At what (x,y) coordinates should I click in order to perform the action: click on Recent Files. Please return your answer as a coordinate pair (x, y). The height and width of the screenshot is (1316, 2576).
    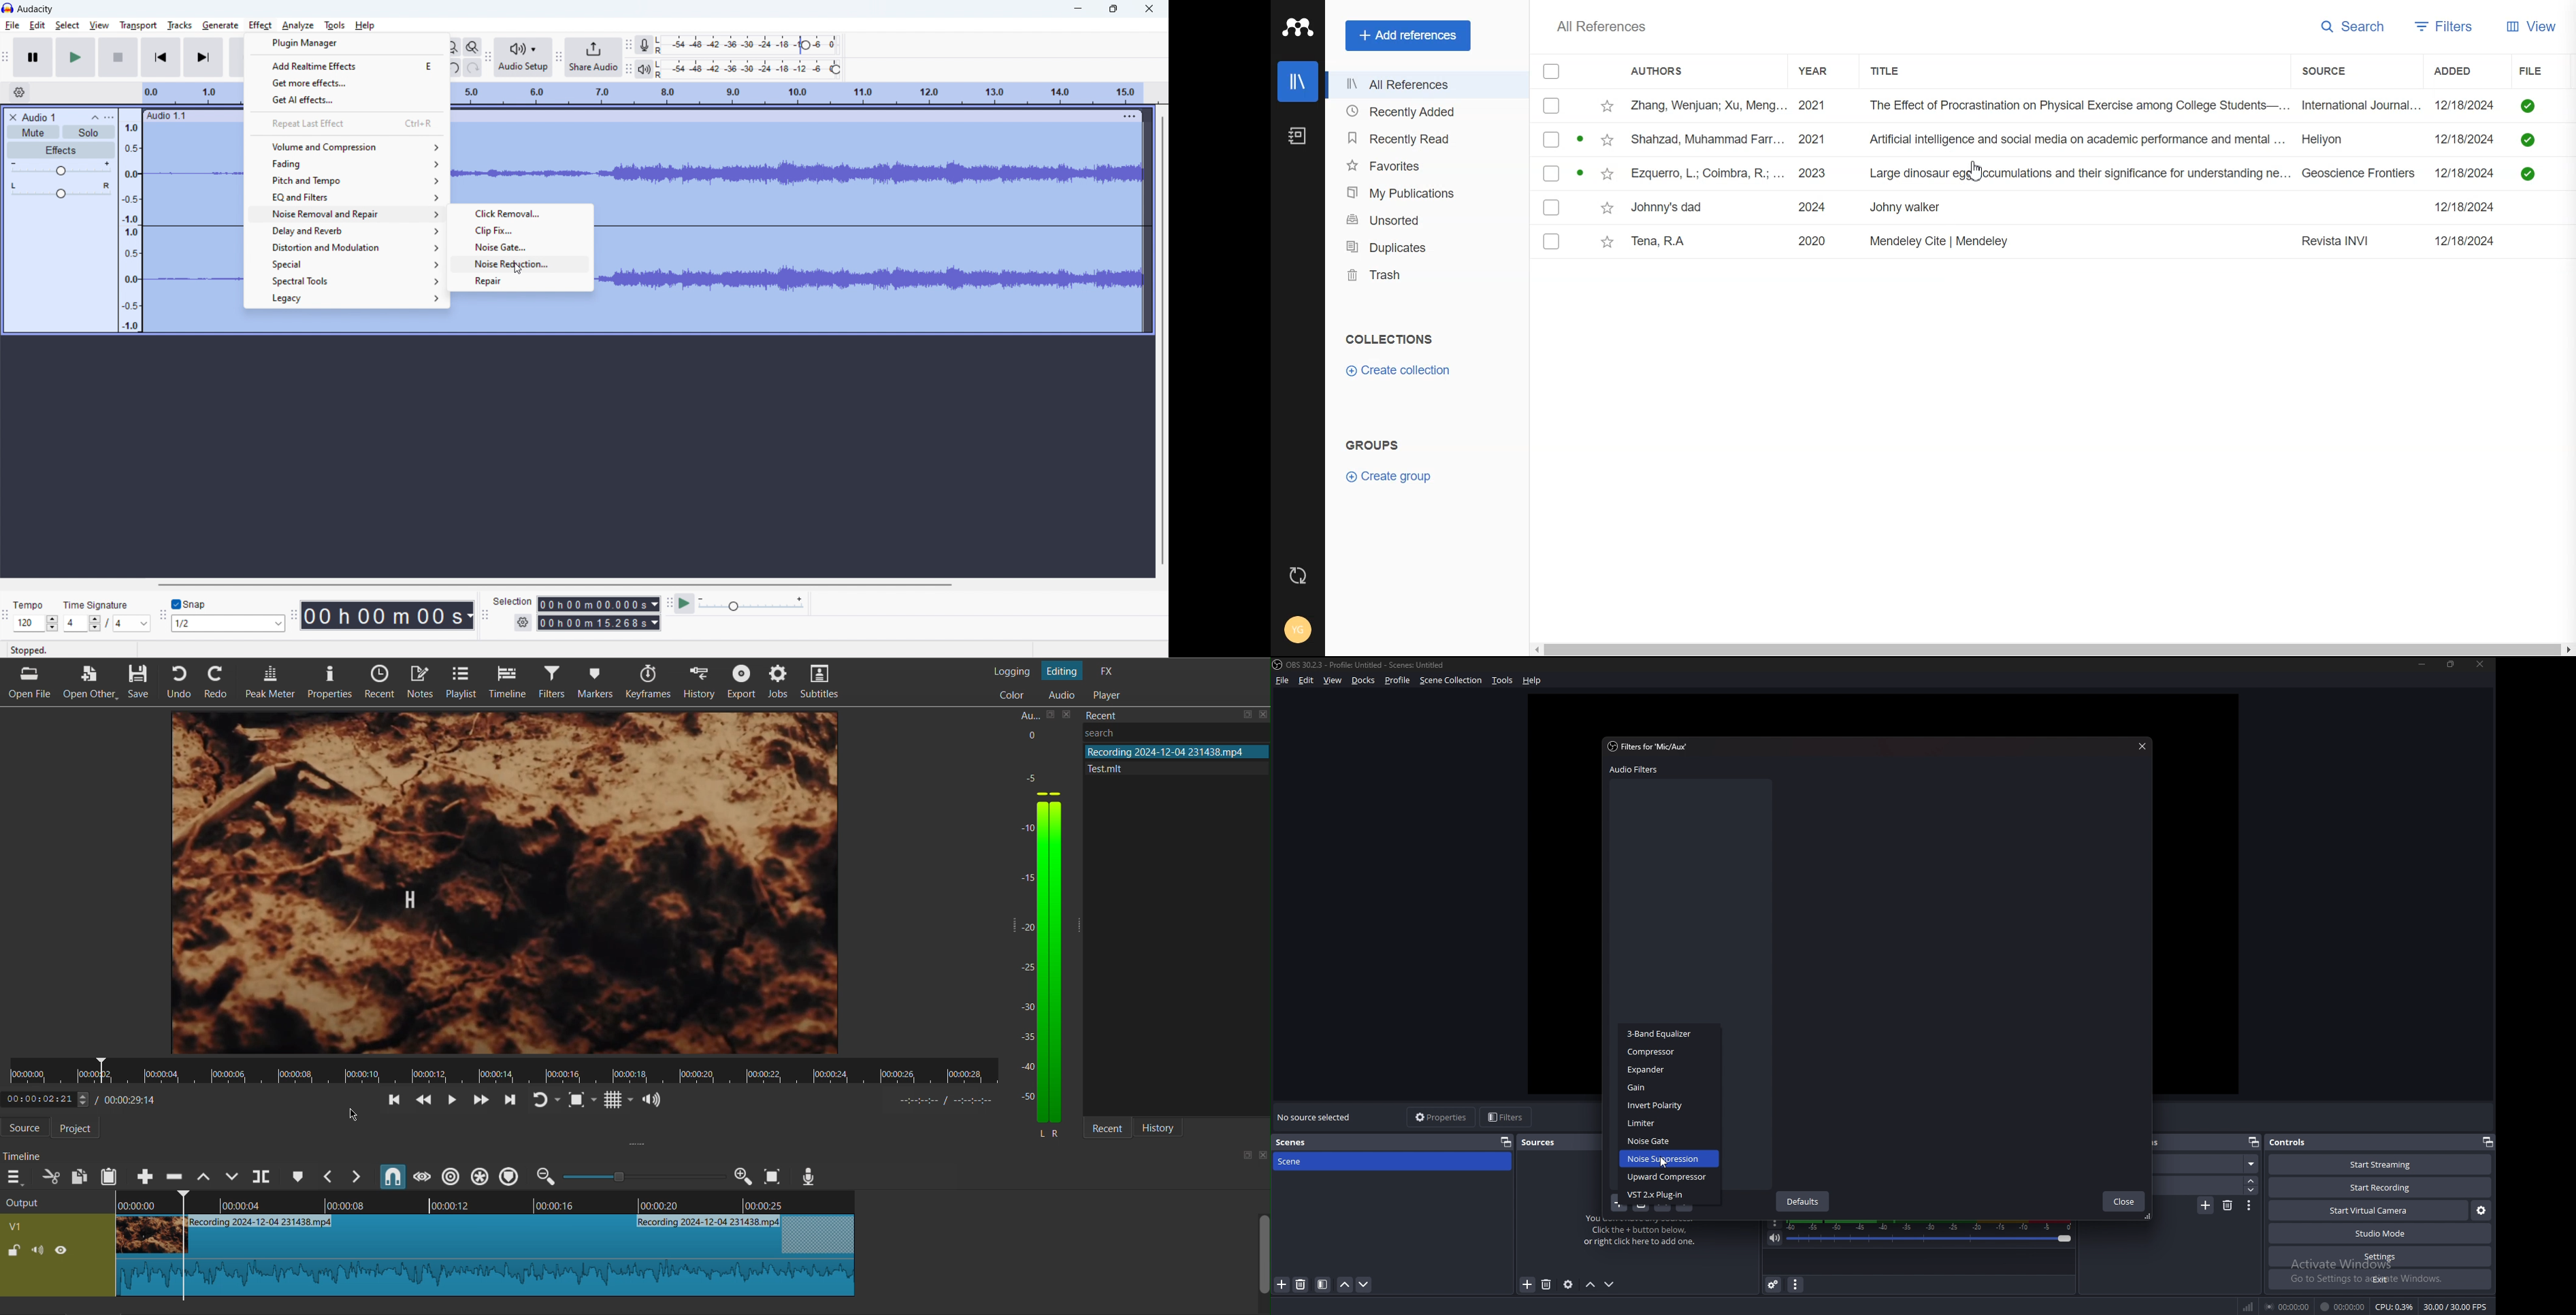
    Looking at the image, I should click on (1156, 714).